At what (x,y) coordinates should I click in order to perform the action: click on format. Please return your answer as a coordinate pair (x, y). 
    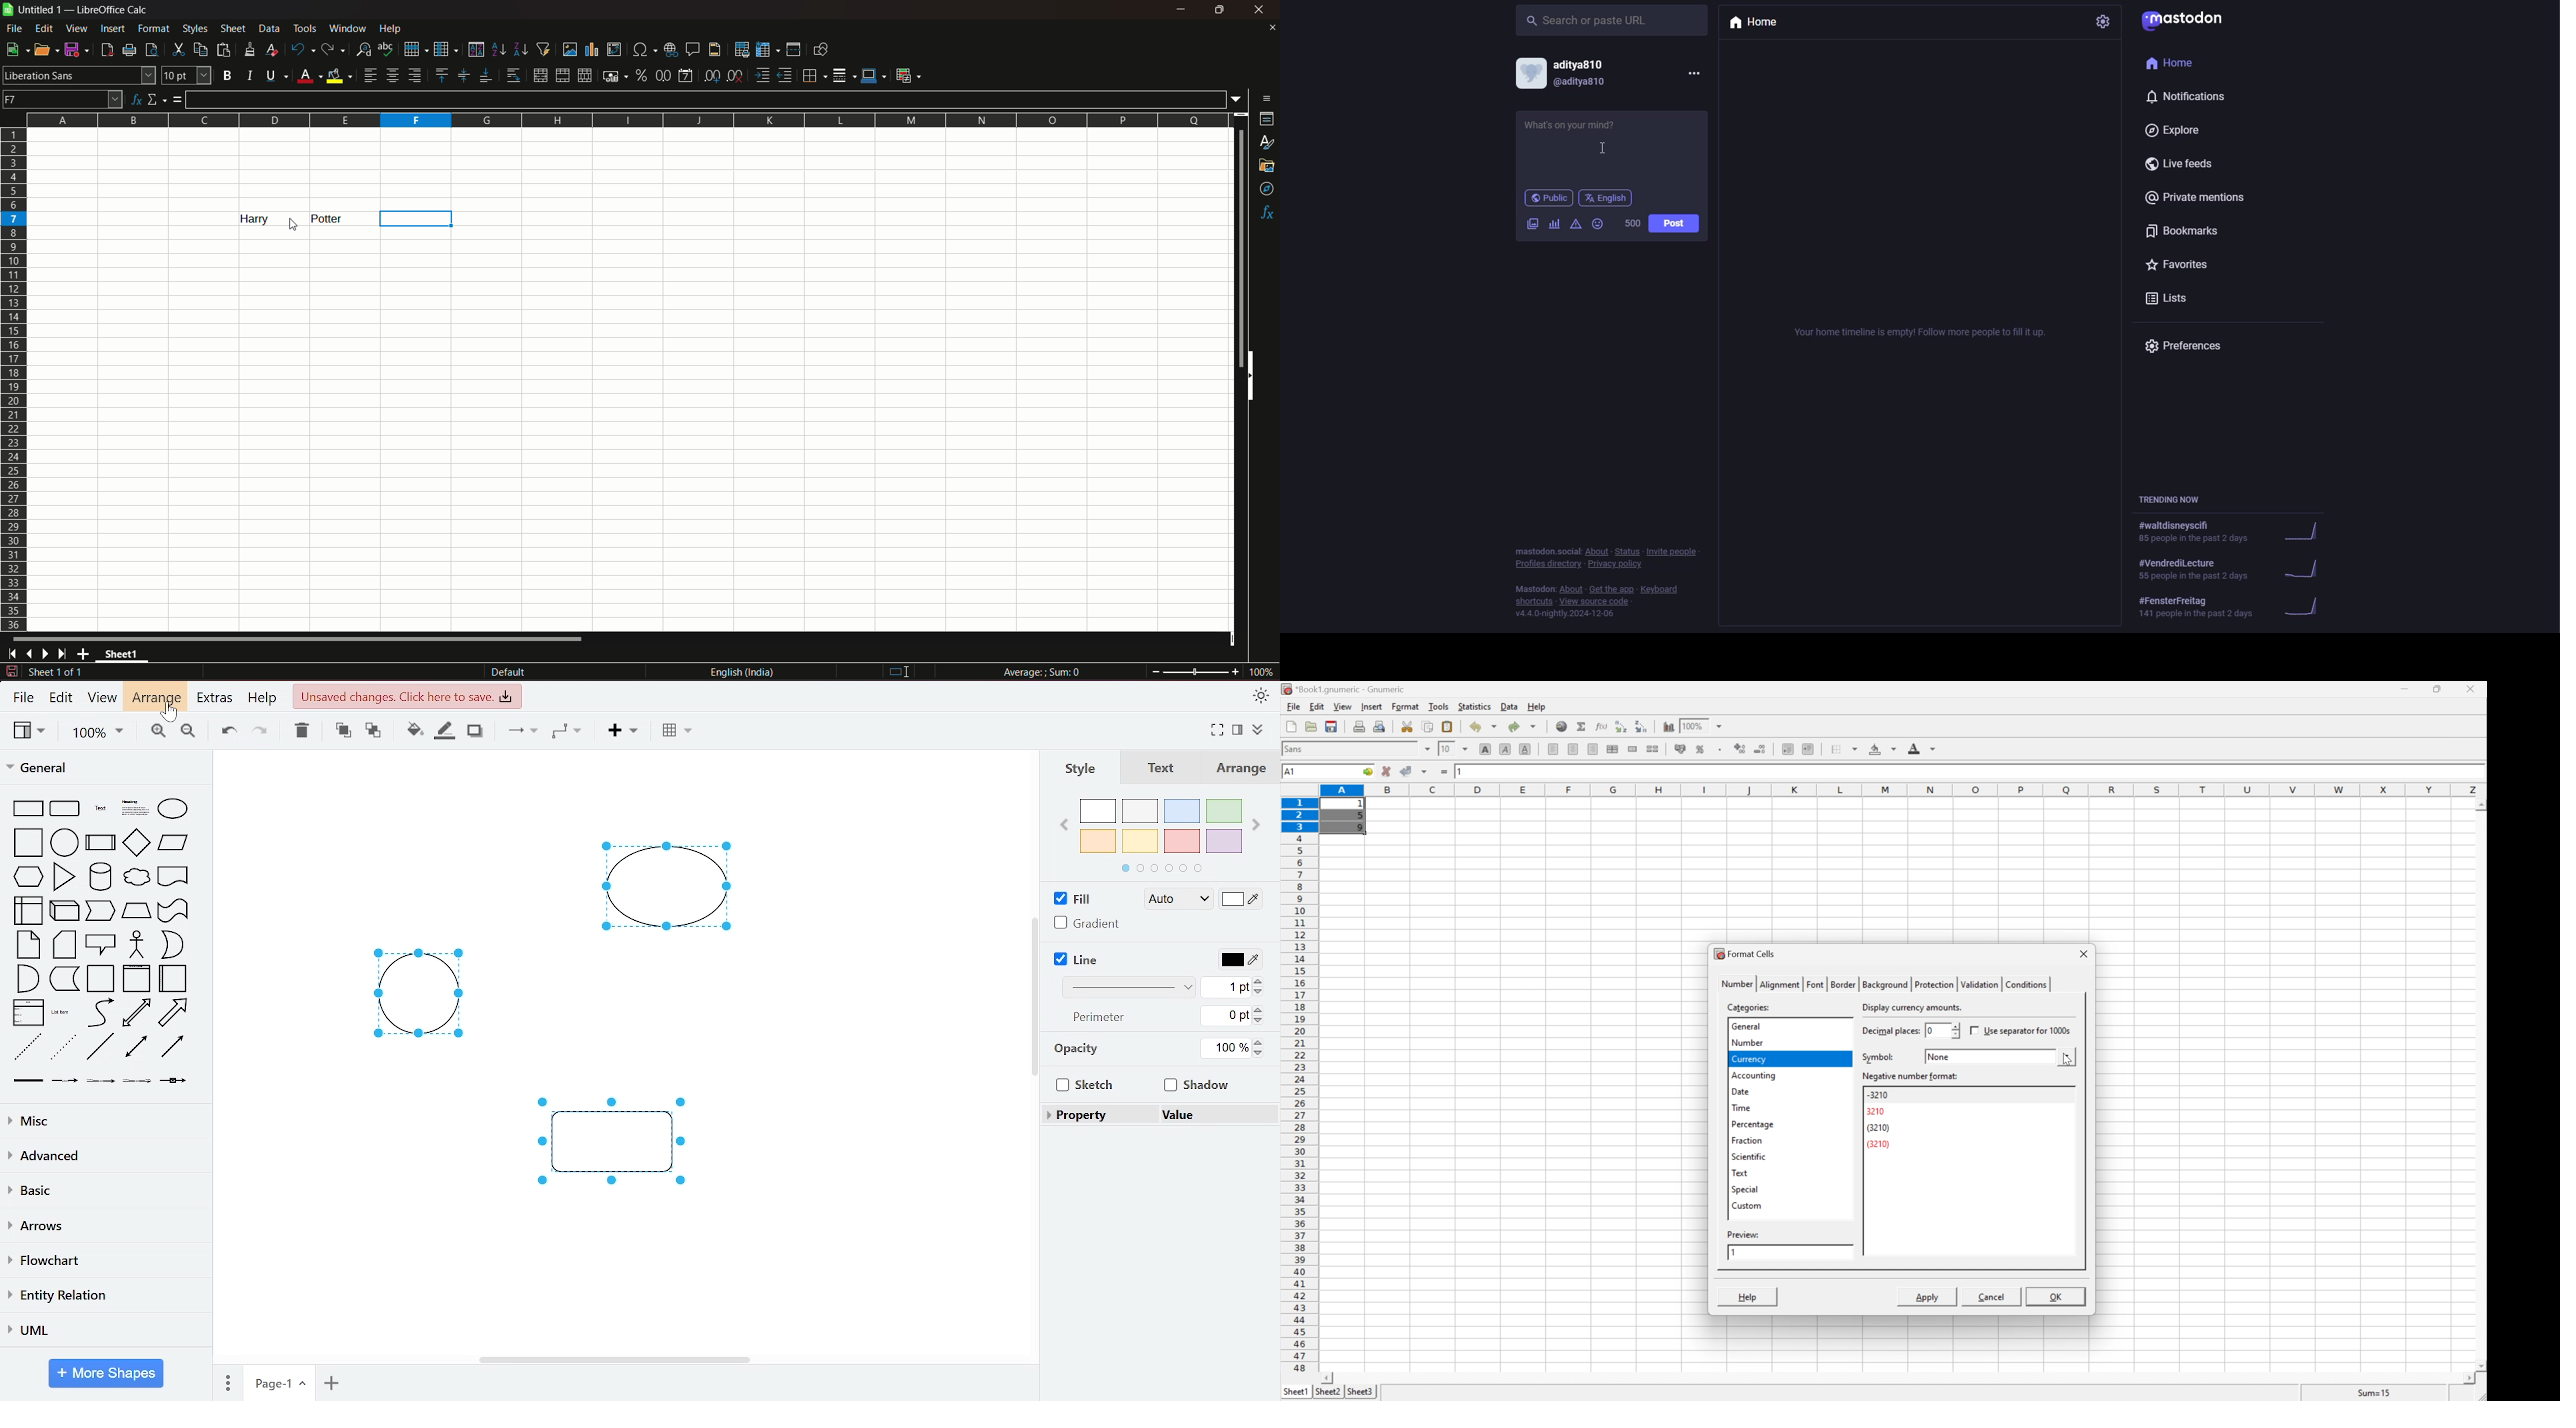
    Looking at the image, I should click on (155, 28).